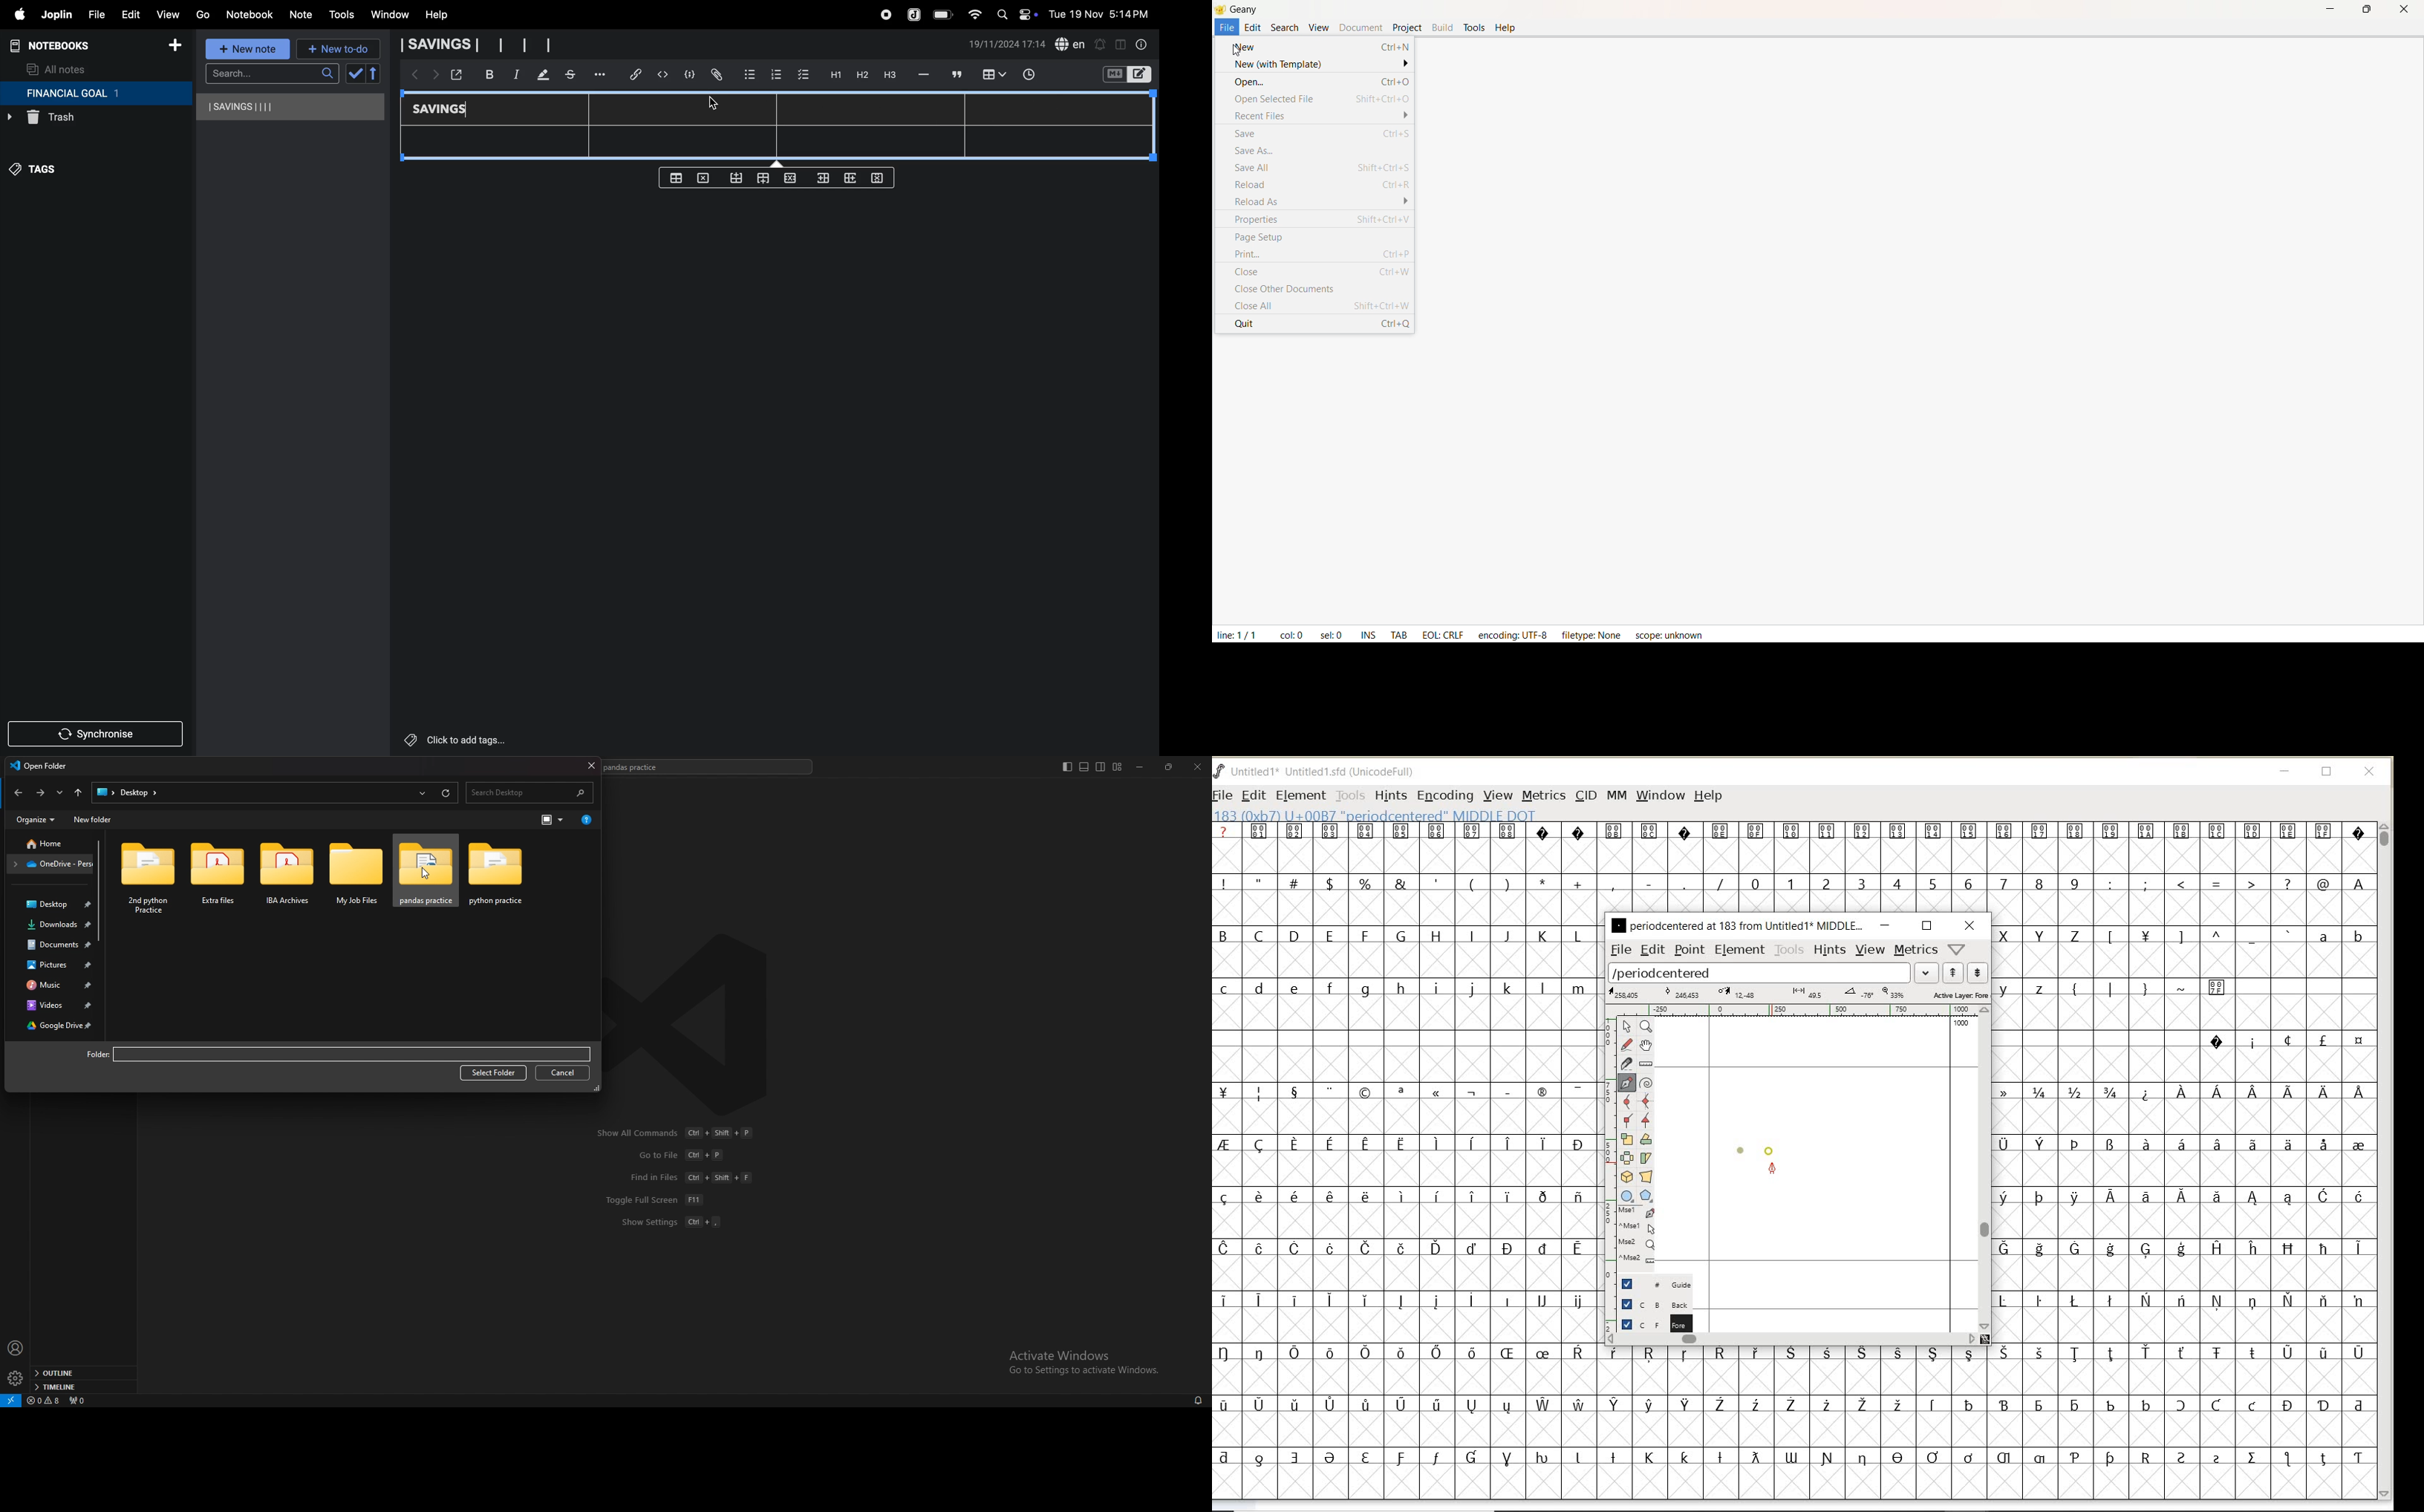 The width and height of the screenshot is (2436, 1512). I want to click on new to-do, so click(338, 50).